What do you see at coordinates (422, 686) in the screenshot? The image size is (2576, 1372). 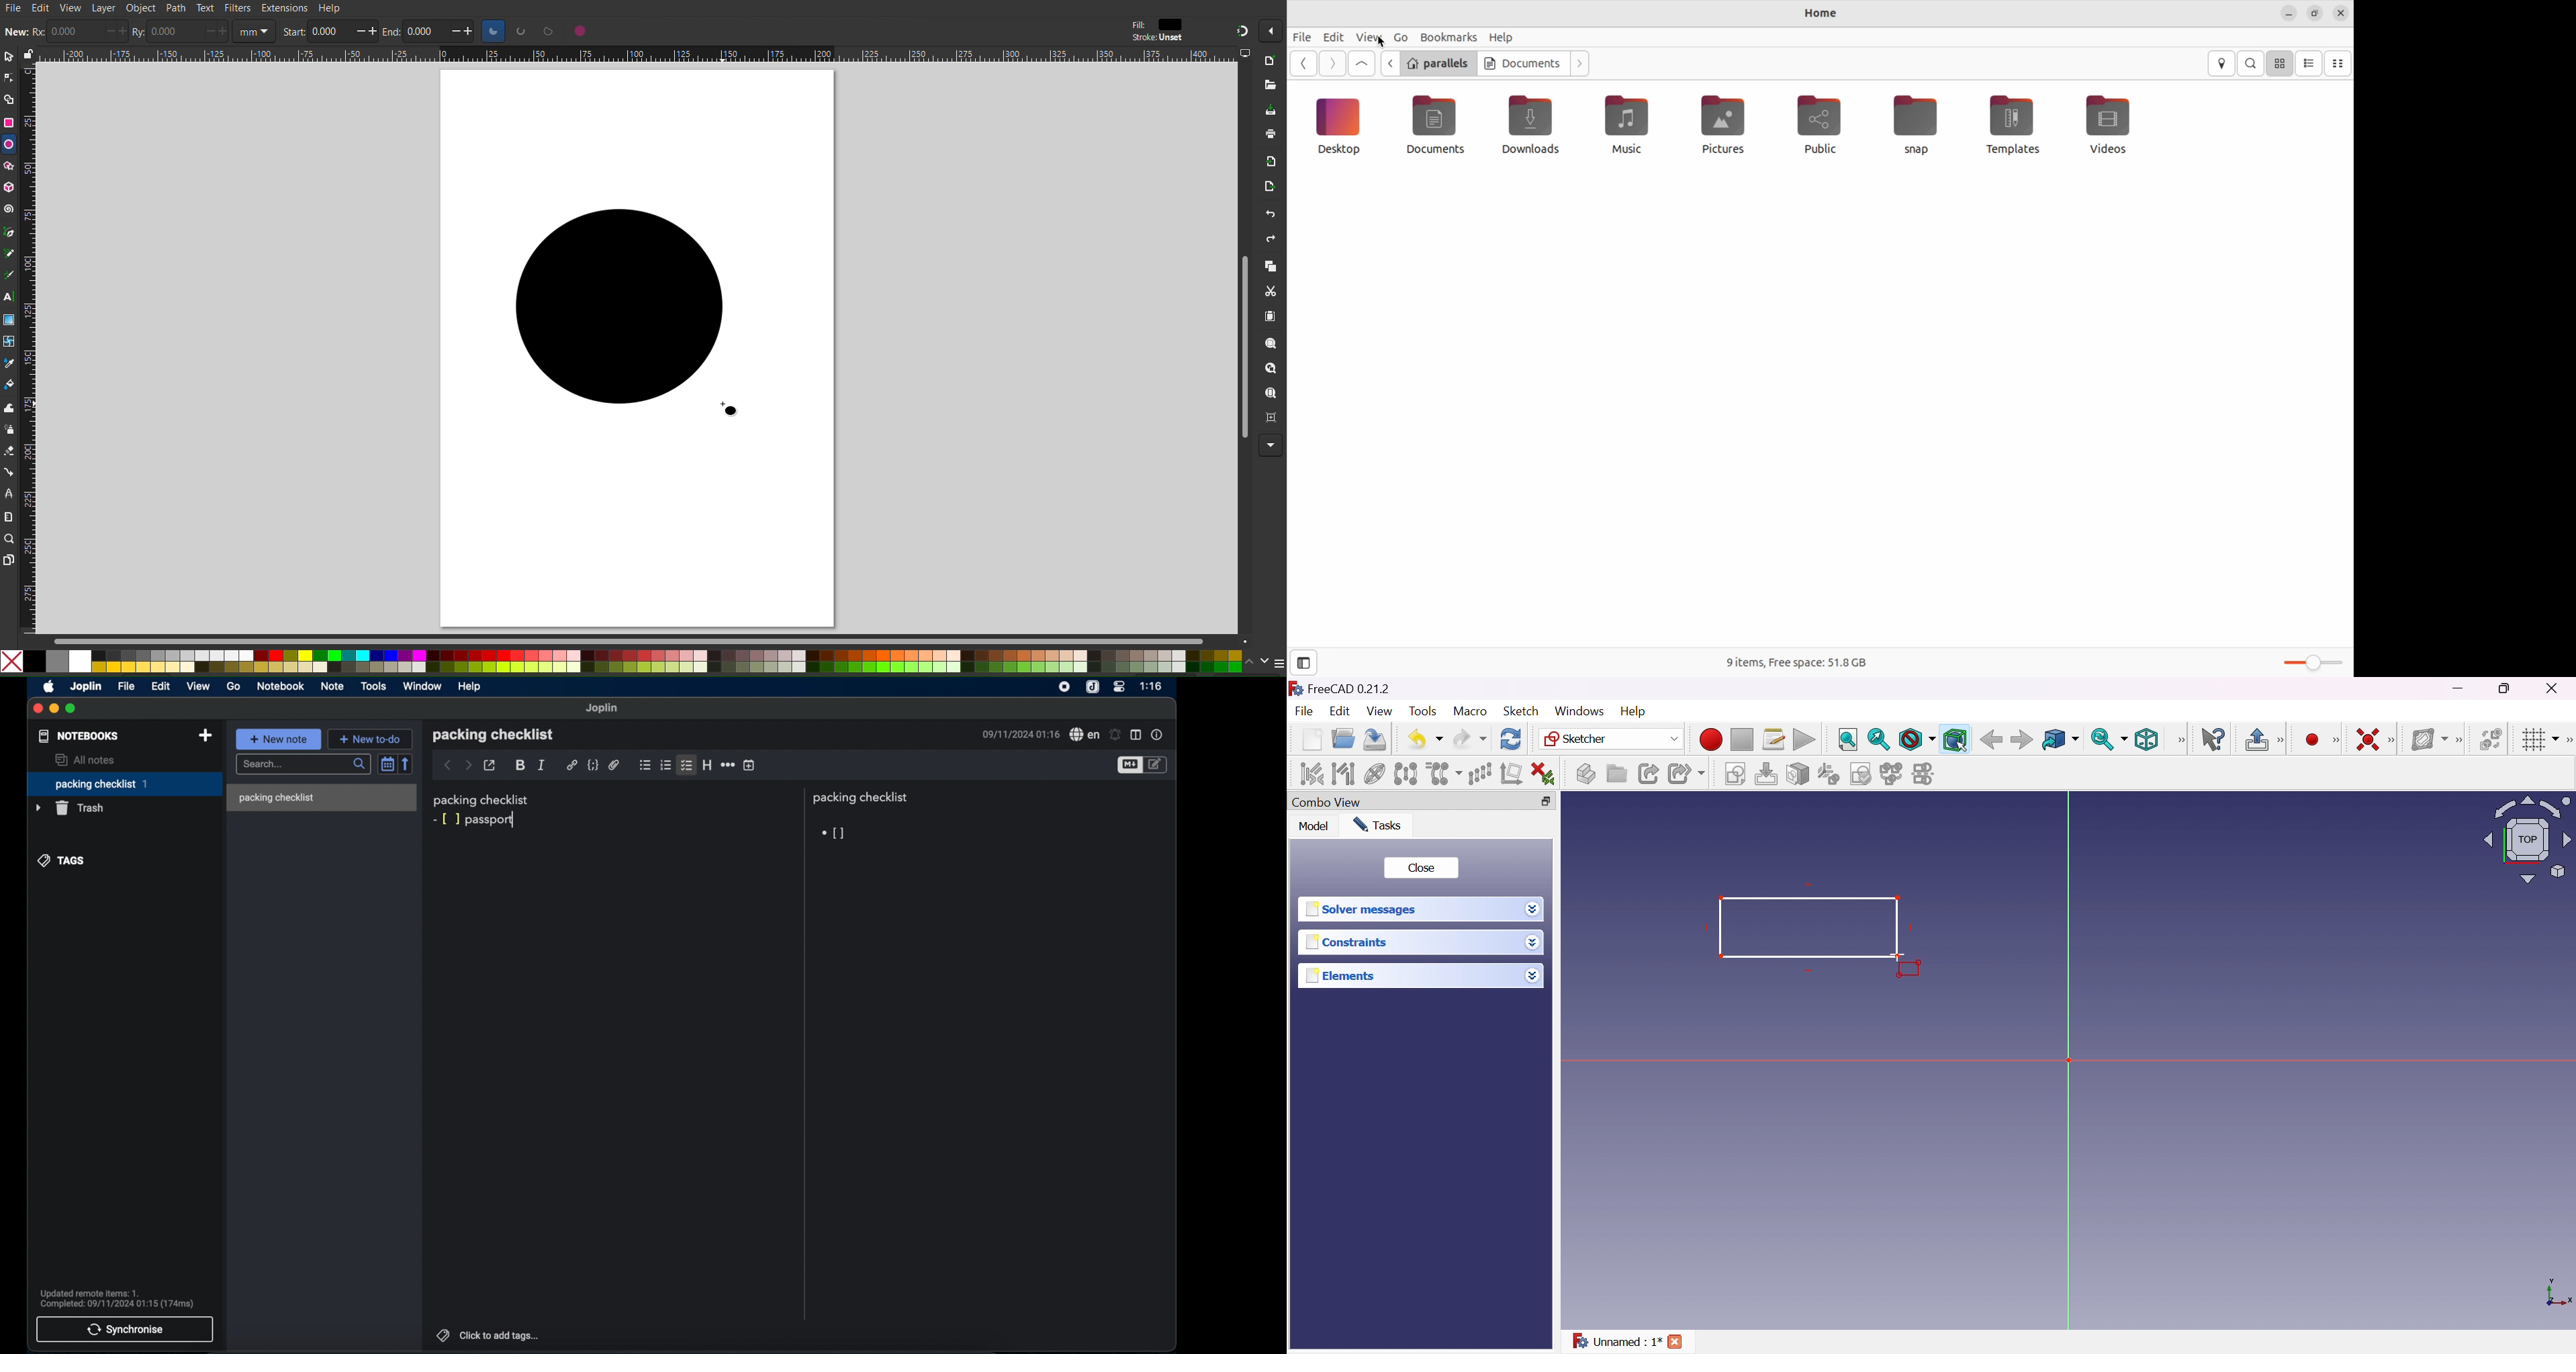 I see `window` at bounding box center [422, 686].